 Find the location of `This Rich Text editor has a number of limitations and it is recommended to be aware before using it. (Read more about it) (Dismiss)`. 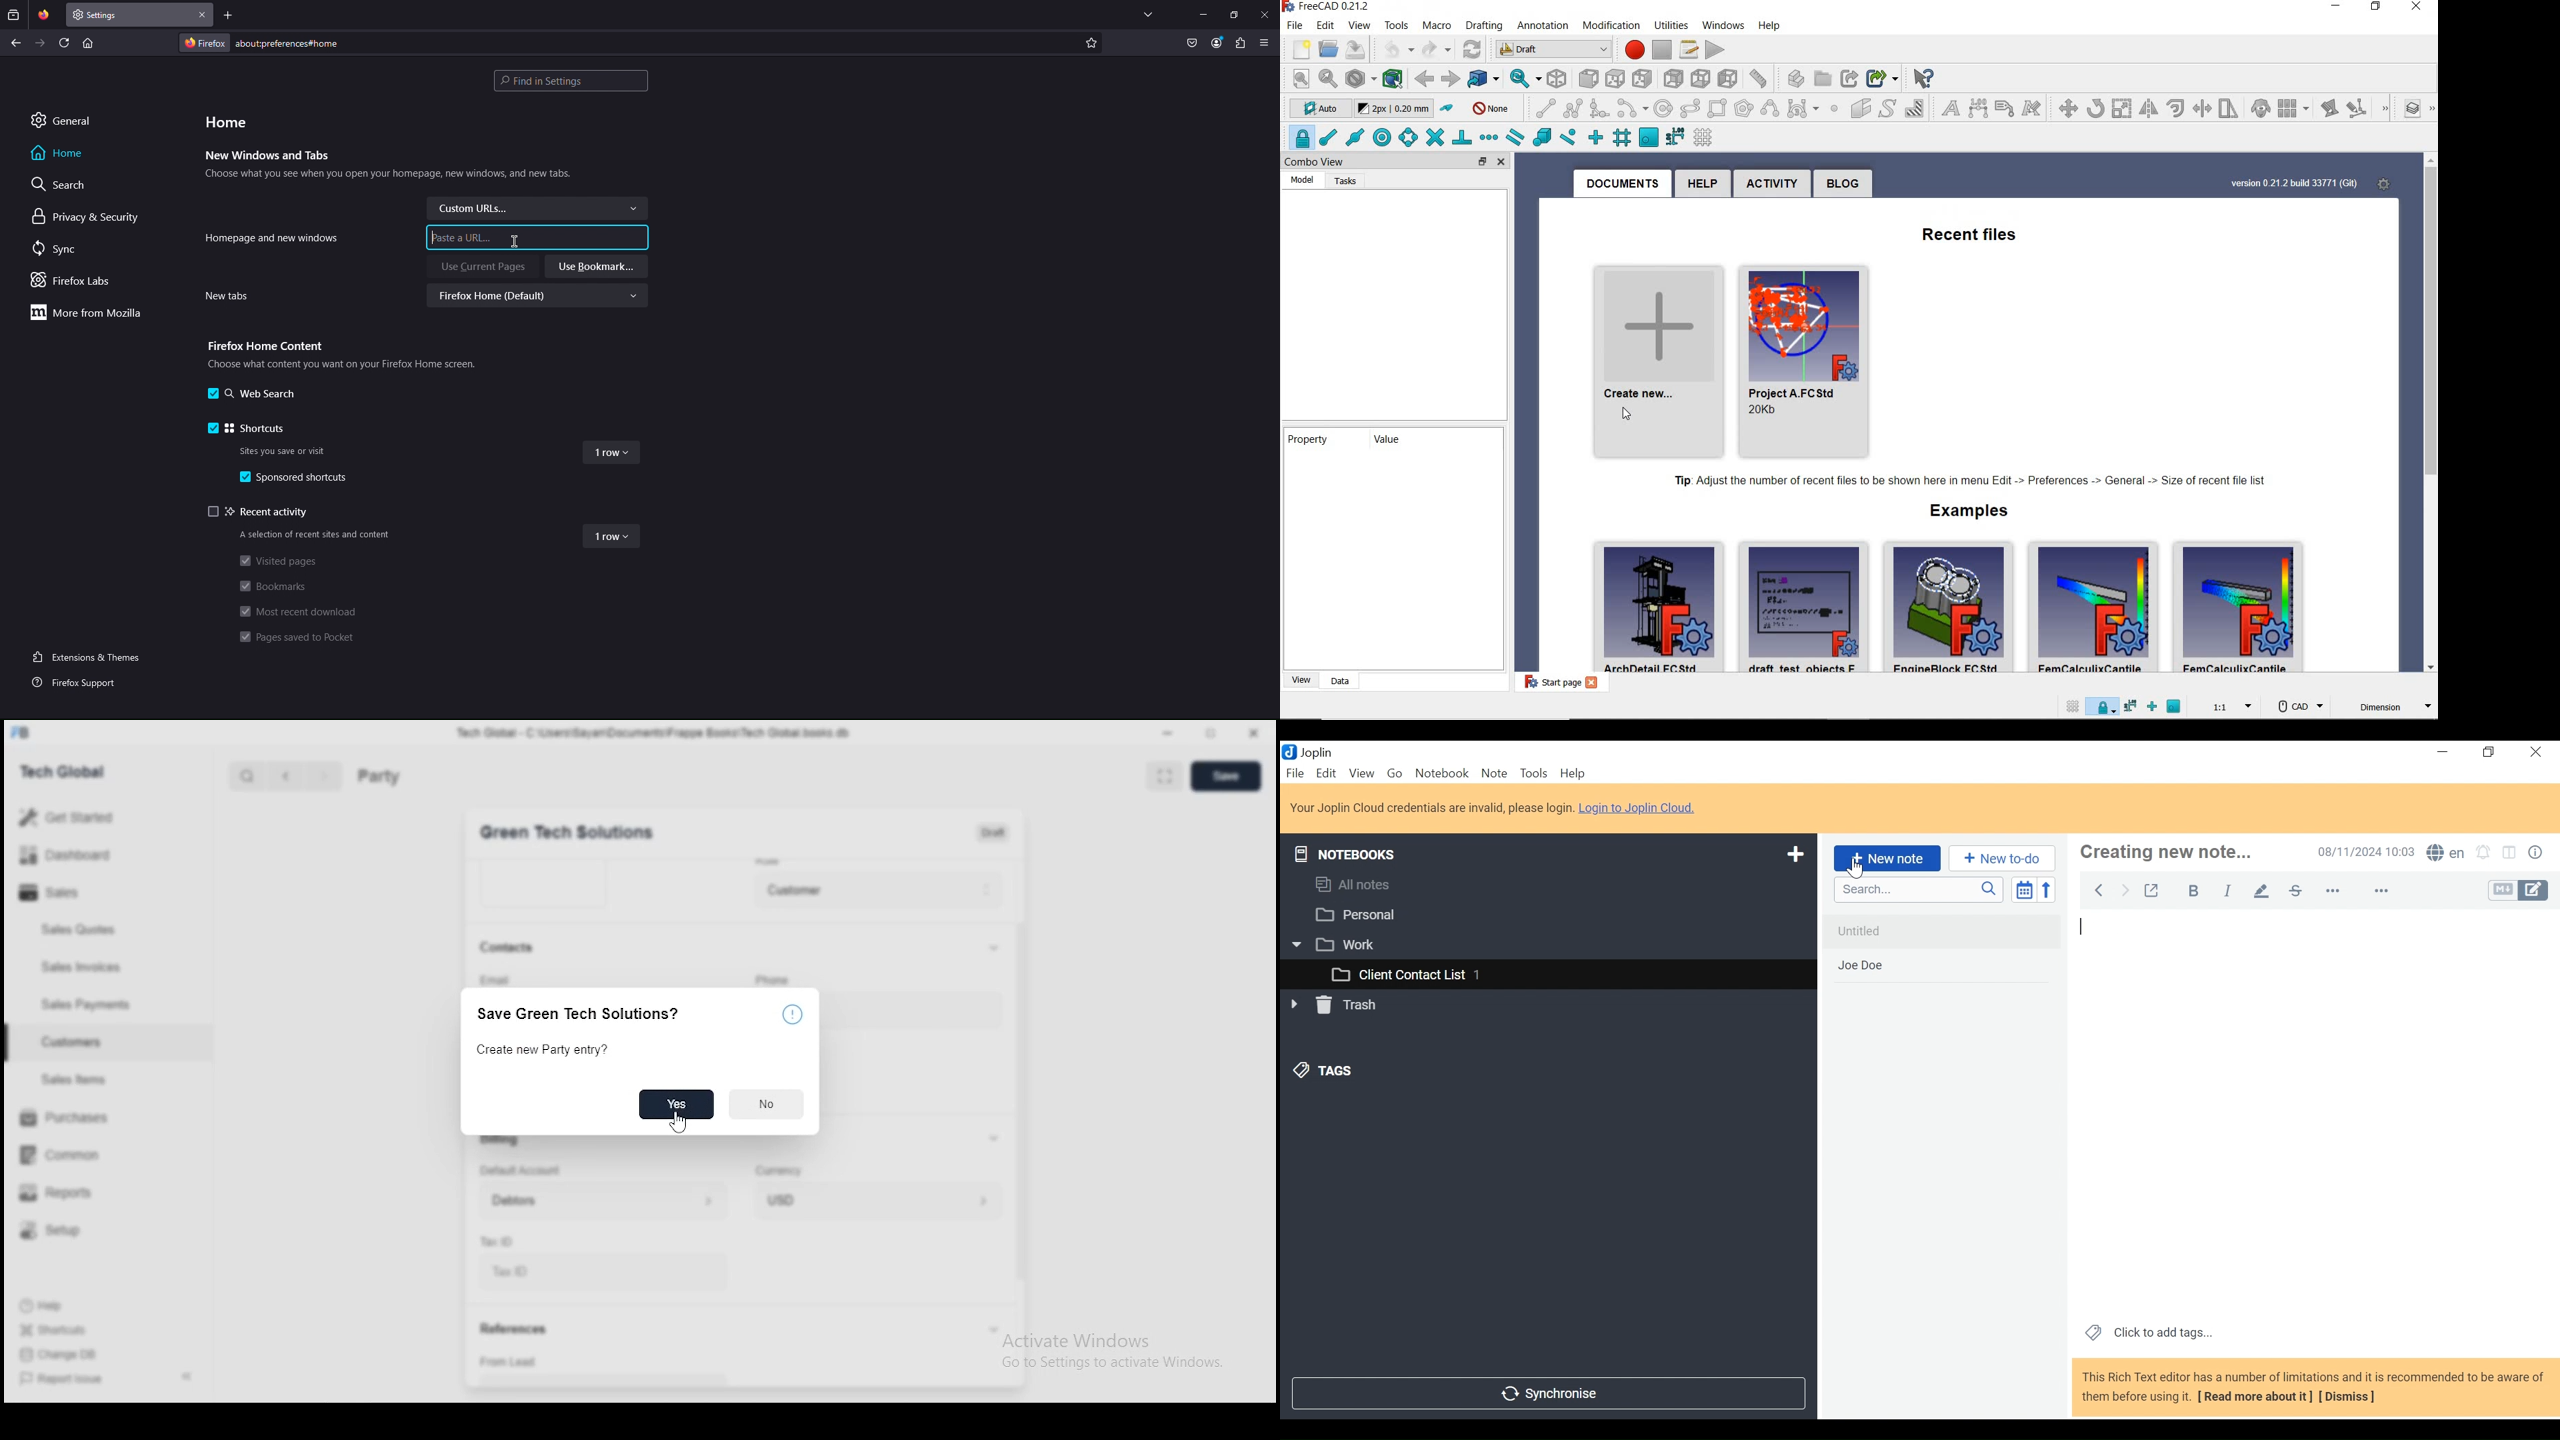

This Rich Text editor has a number of limitations and it is recommended to be aware before using it. (Read more about it) (Dismiss) is located at coordinates (2311, 1389).